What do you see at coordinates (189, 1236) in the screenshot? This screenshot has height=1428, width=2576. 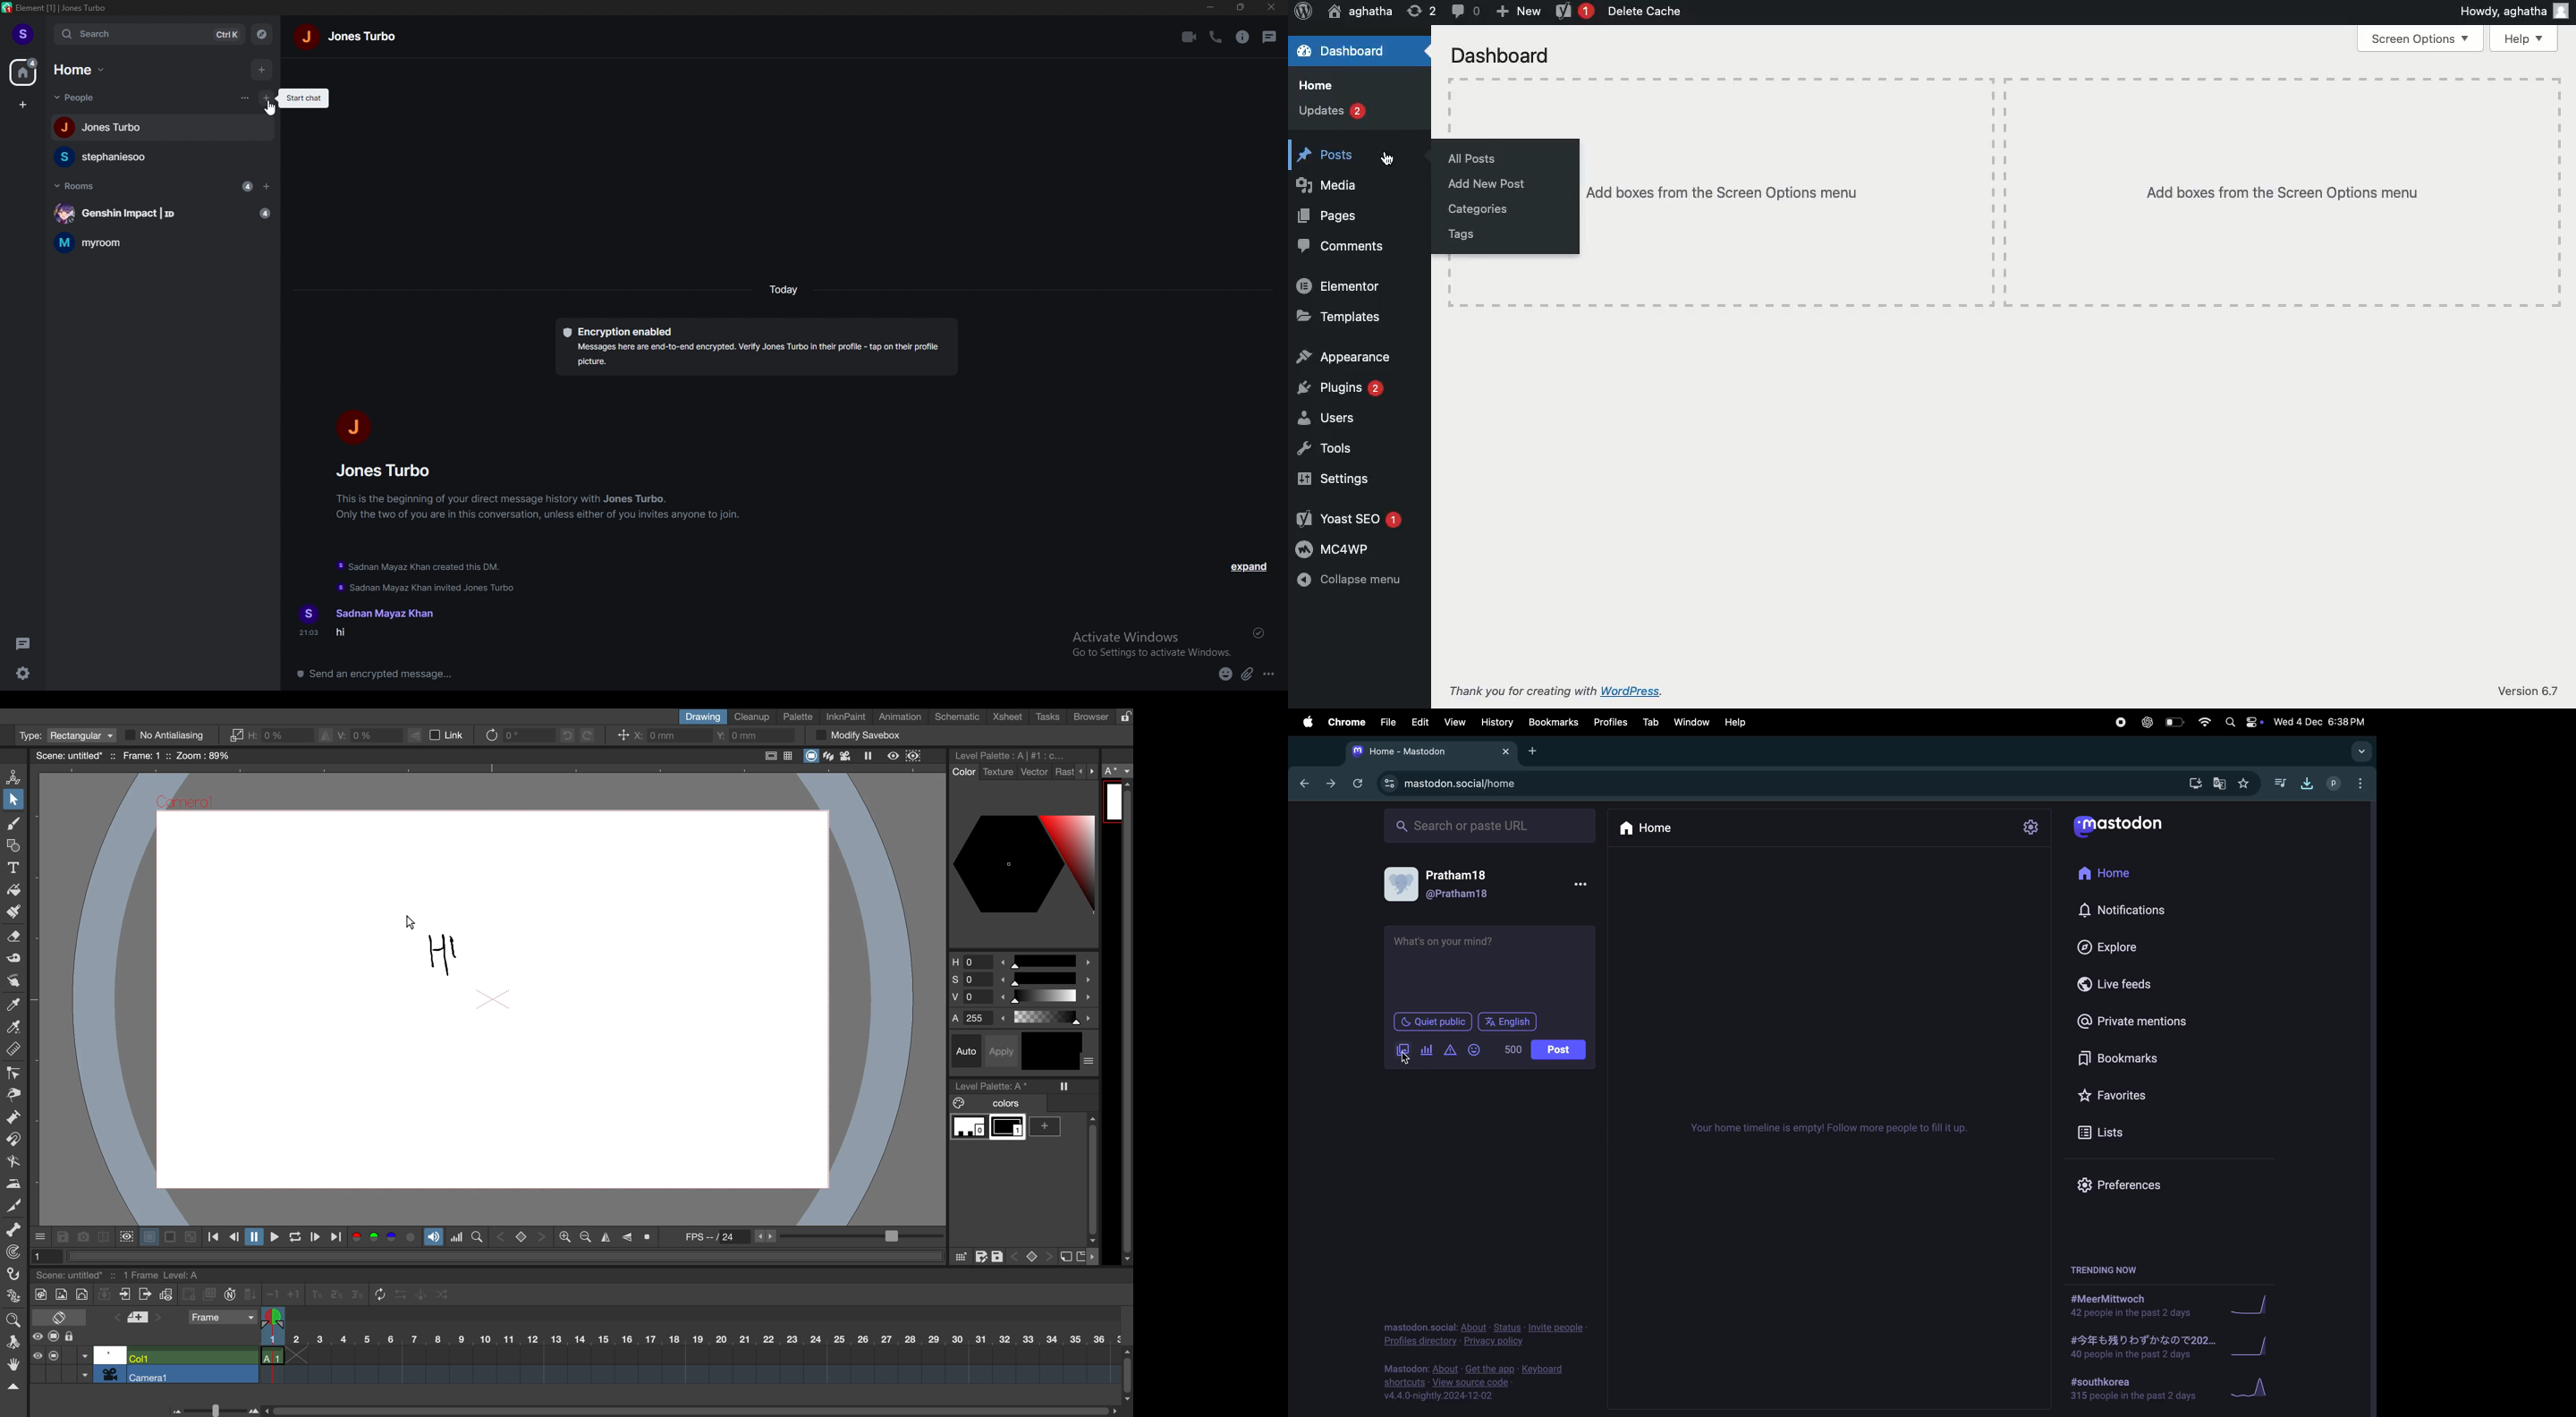 I see `checkered background` at bounding box center [189, 1236].